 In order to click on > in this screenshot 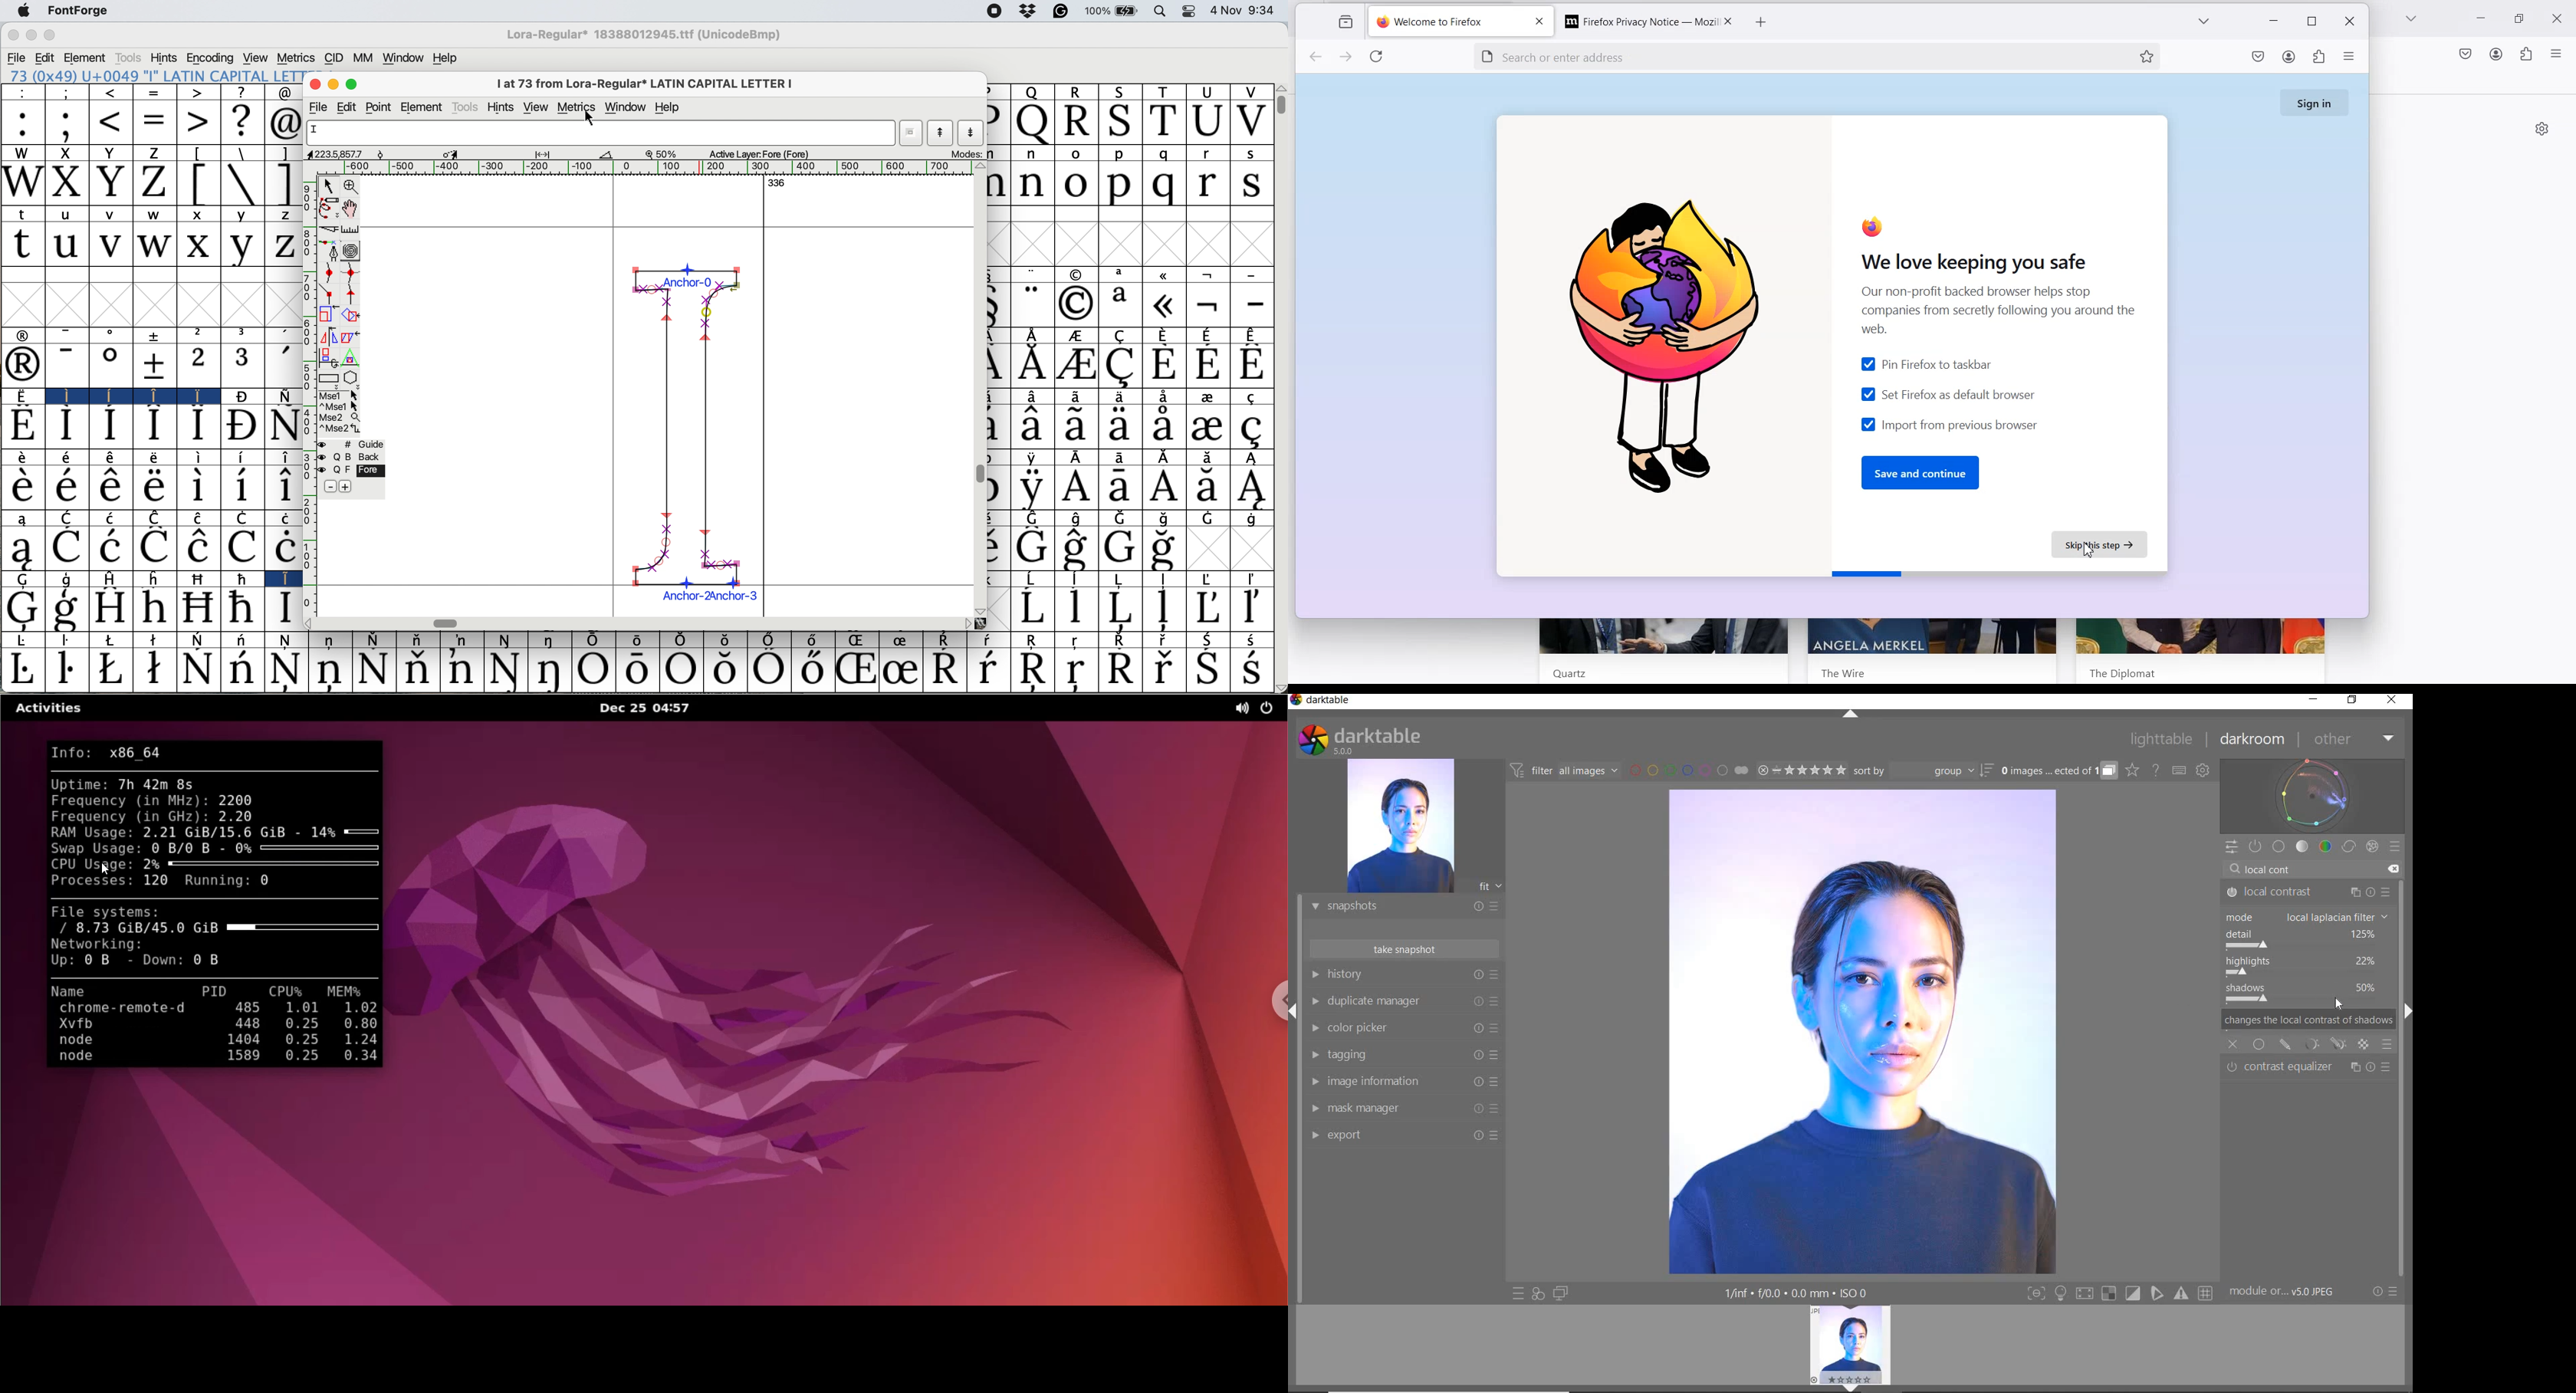, I will do `click(198, 121)`.